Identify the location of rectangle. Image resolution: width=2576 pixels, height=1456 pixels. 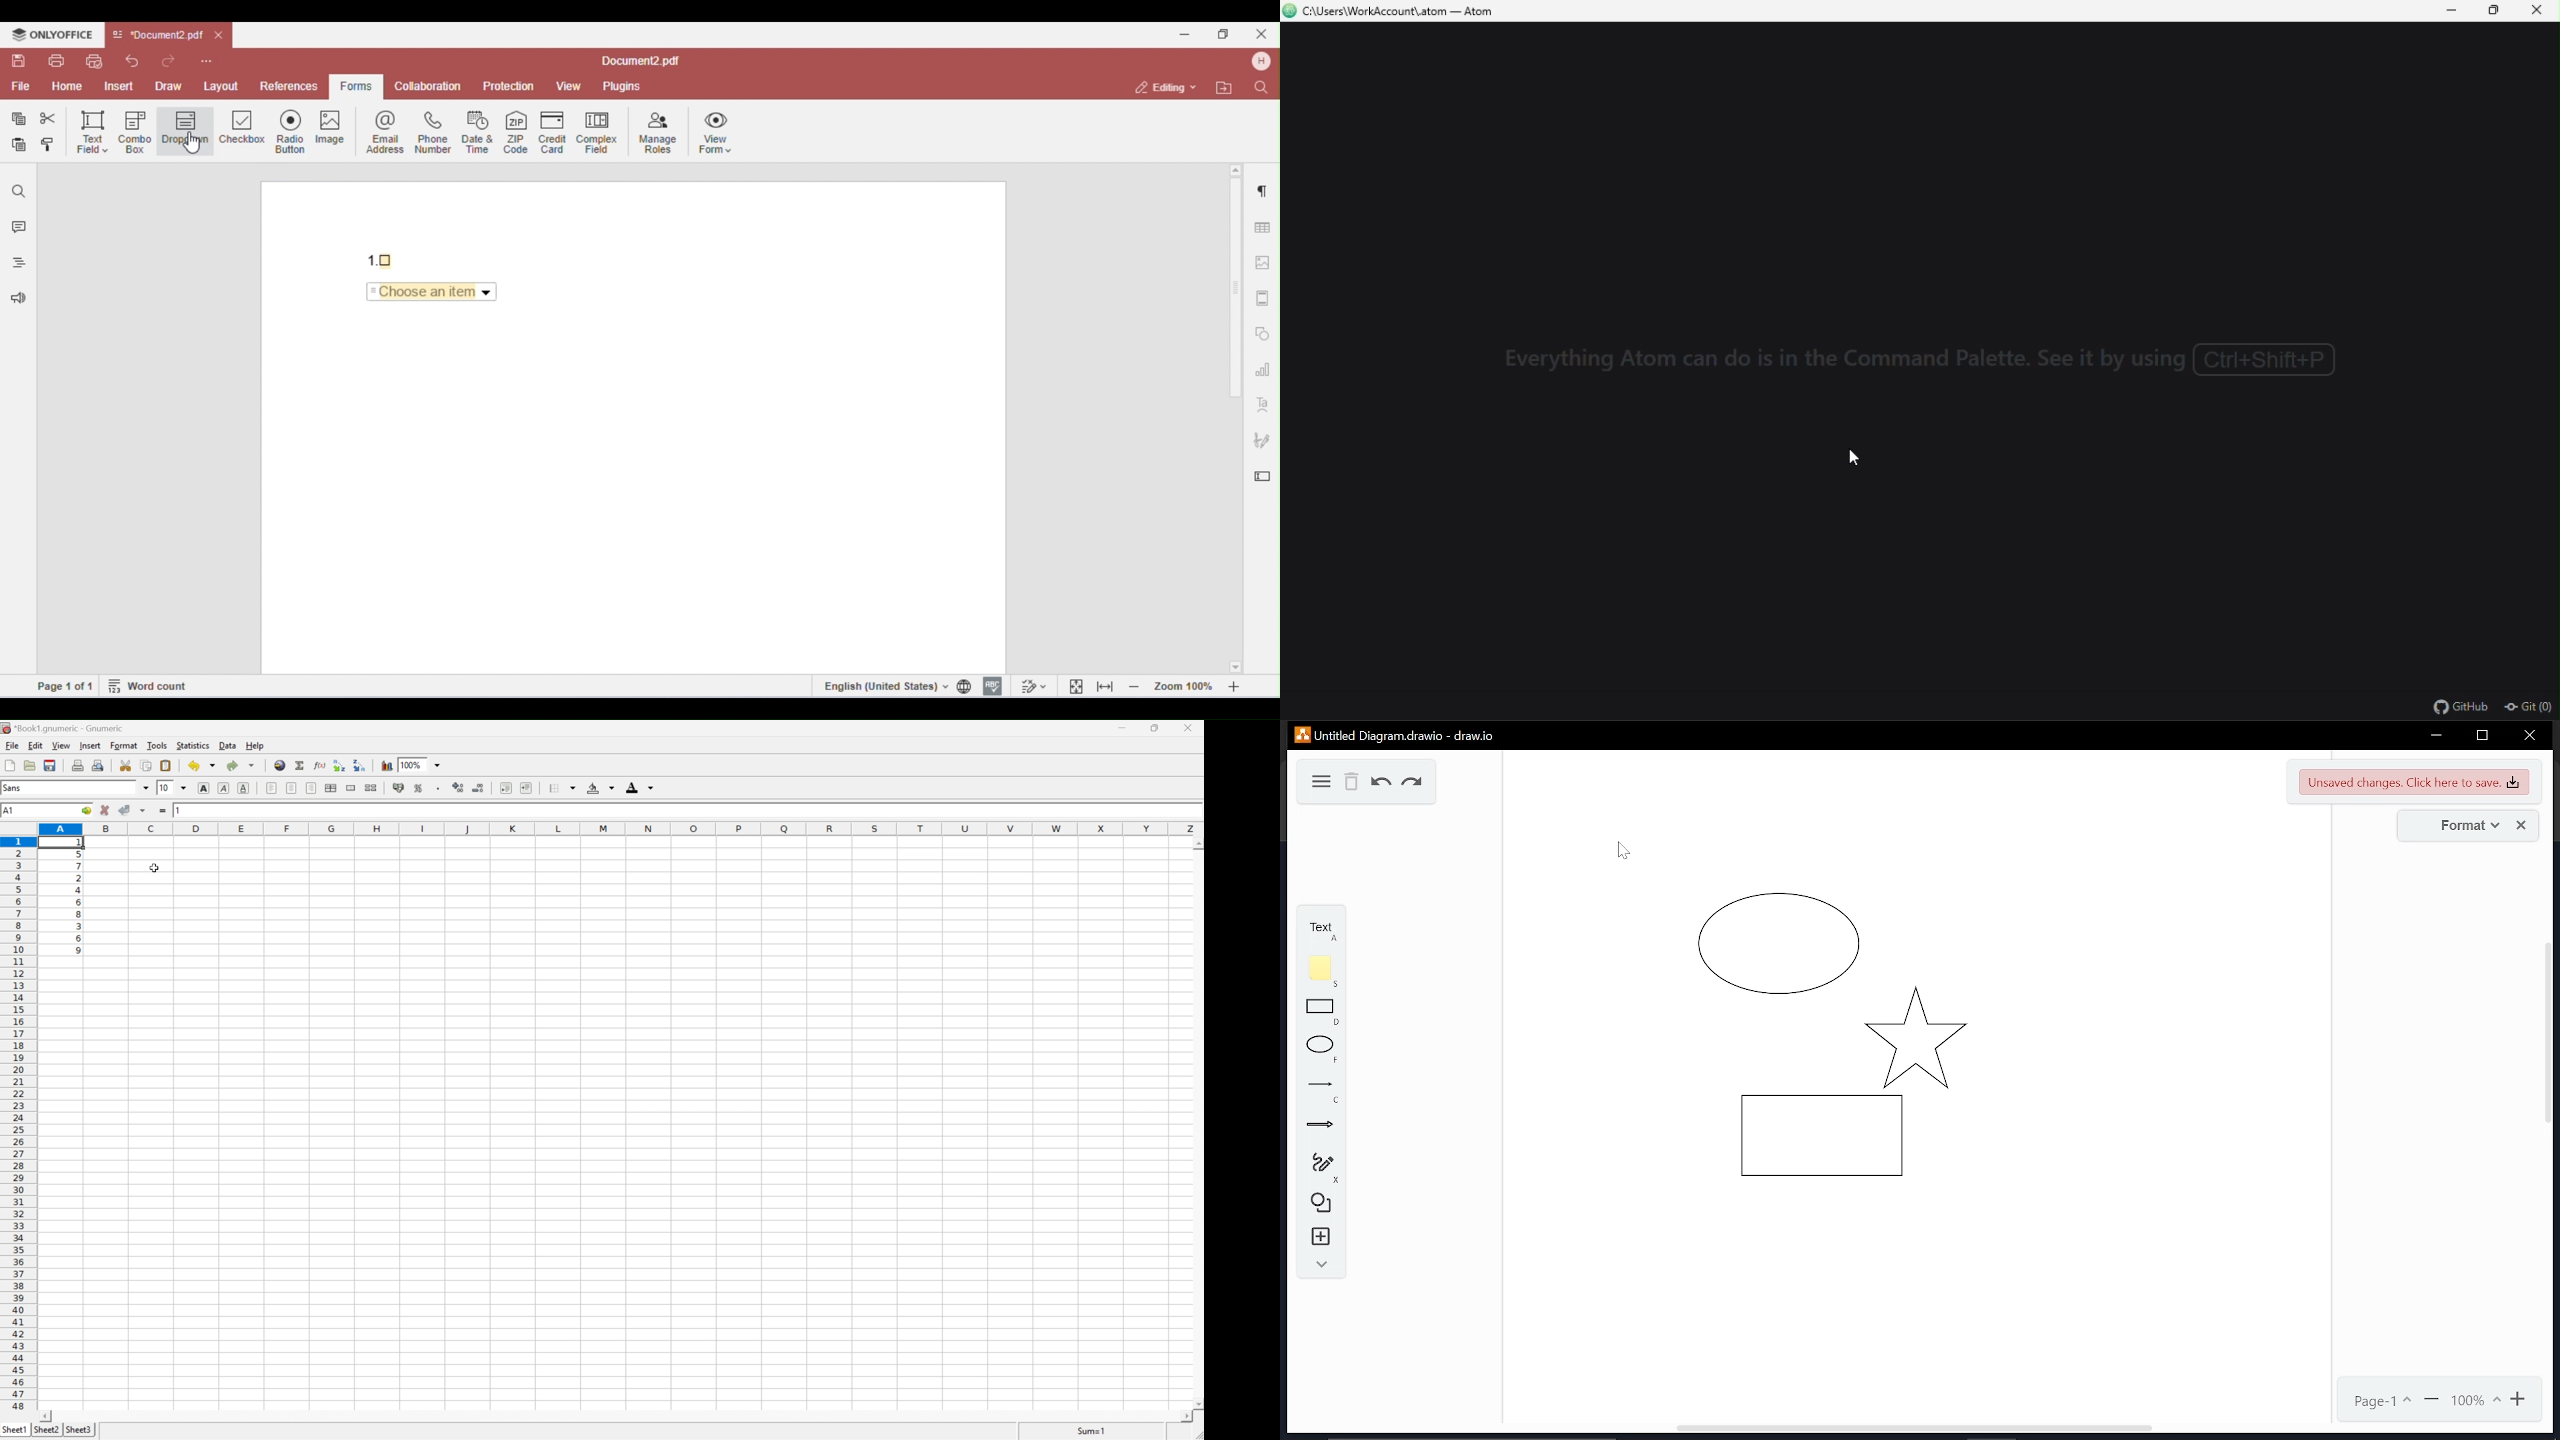
(1321, 1012).